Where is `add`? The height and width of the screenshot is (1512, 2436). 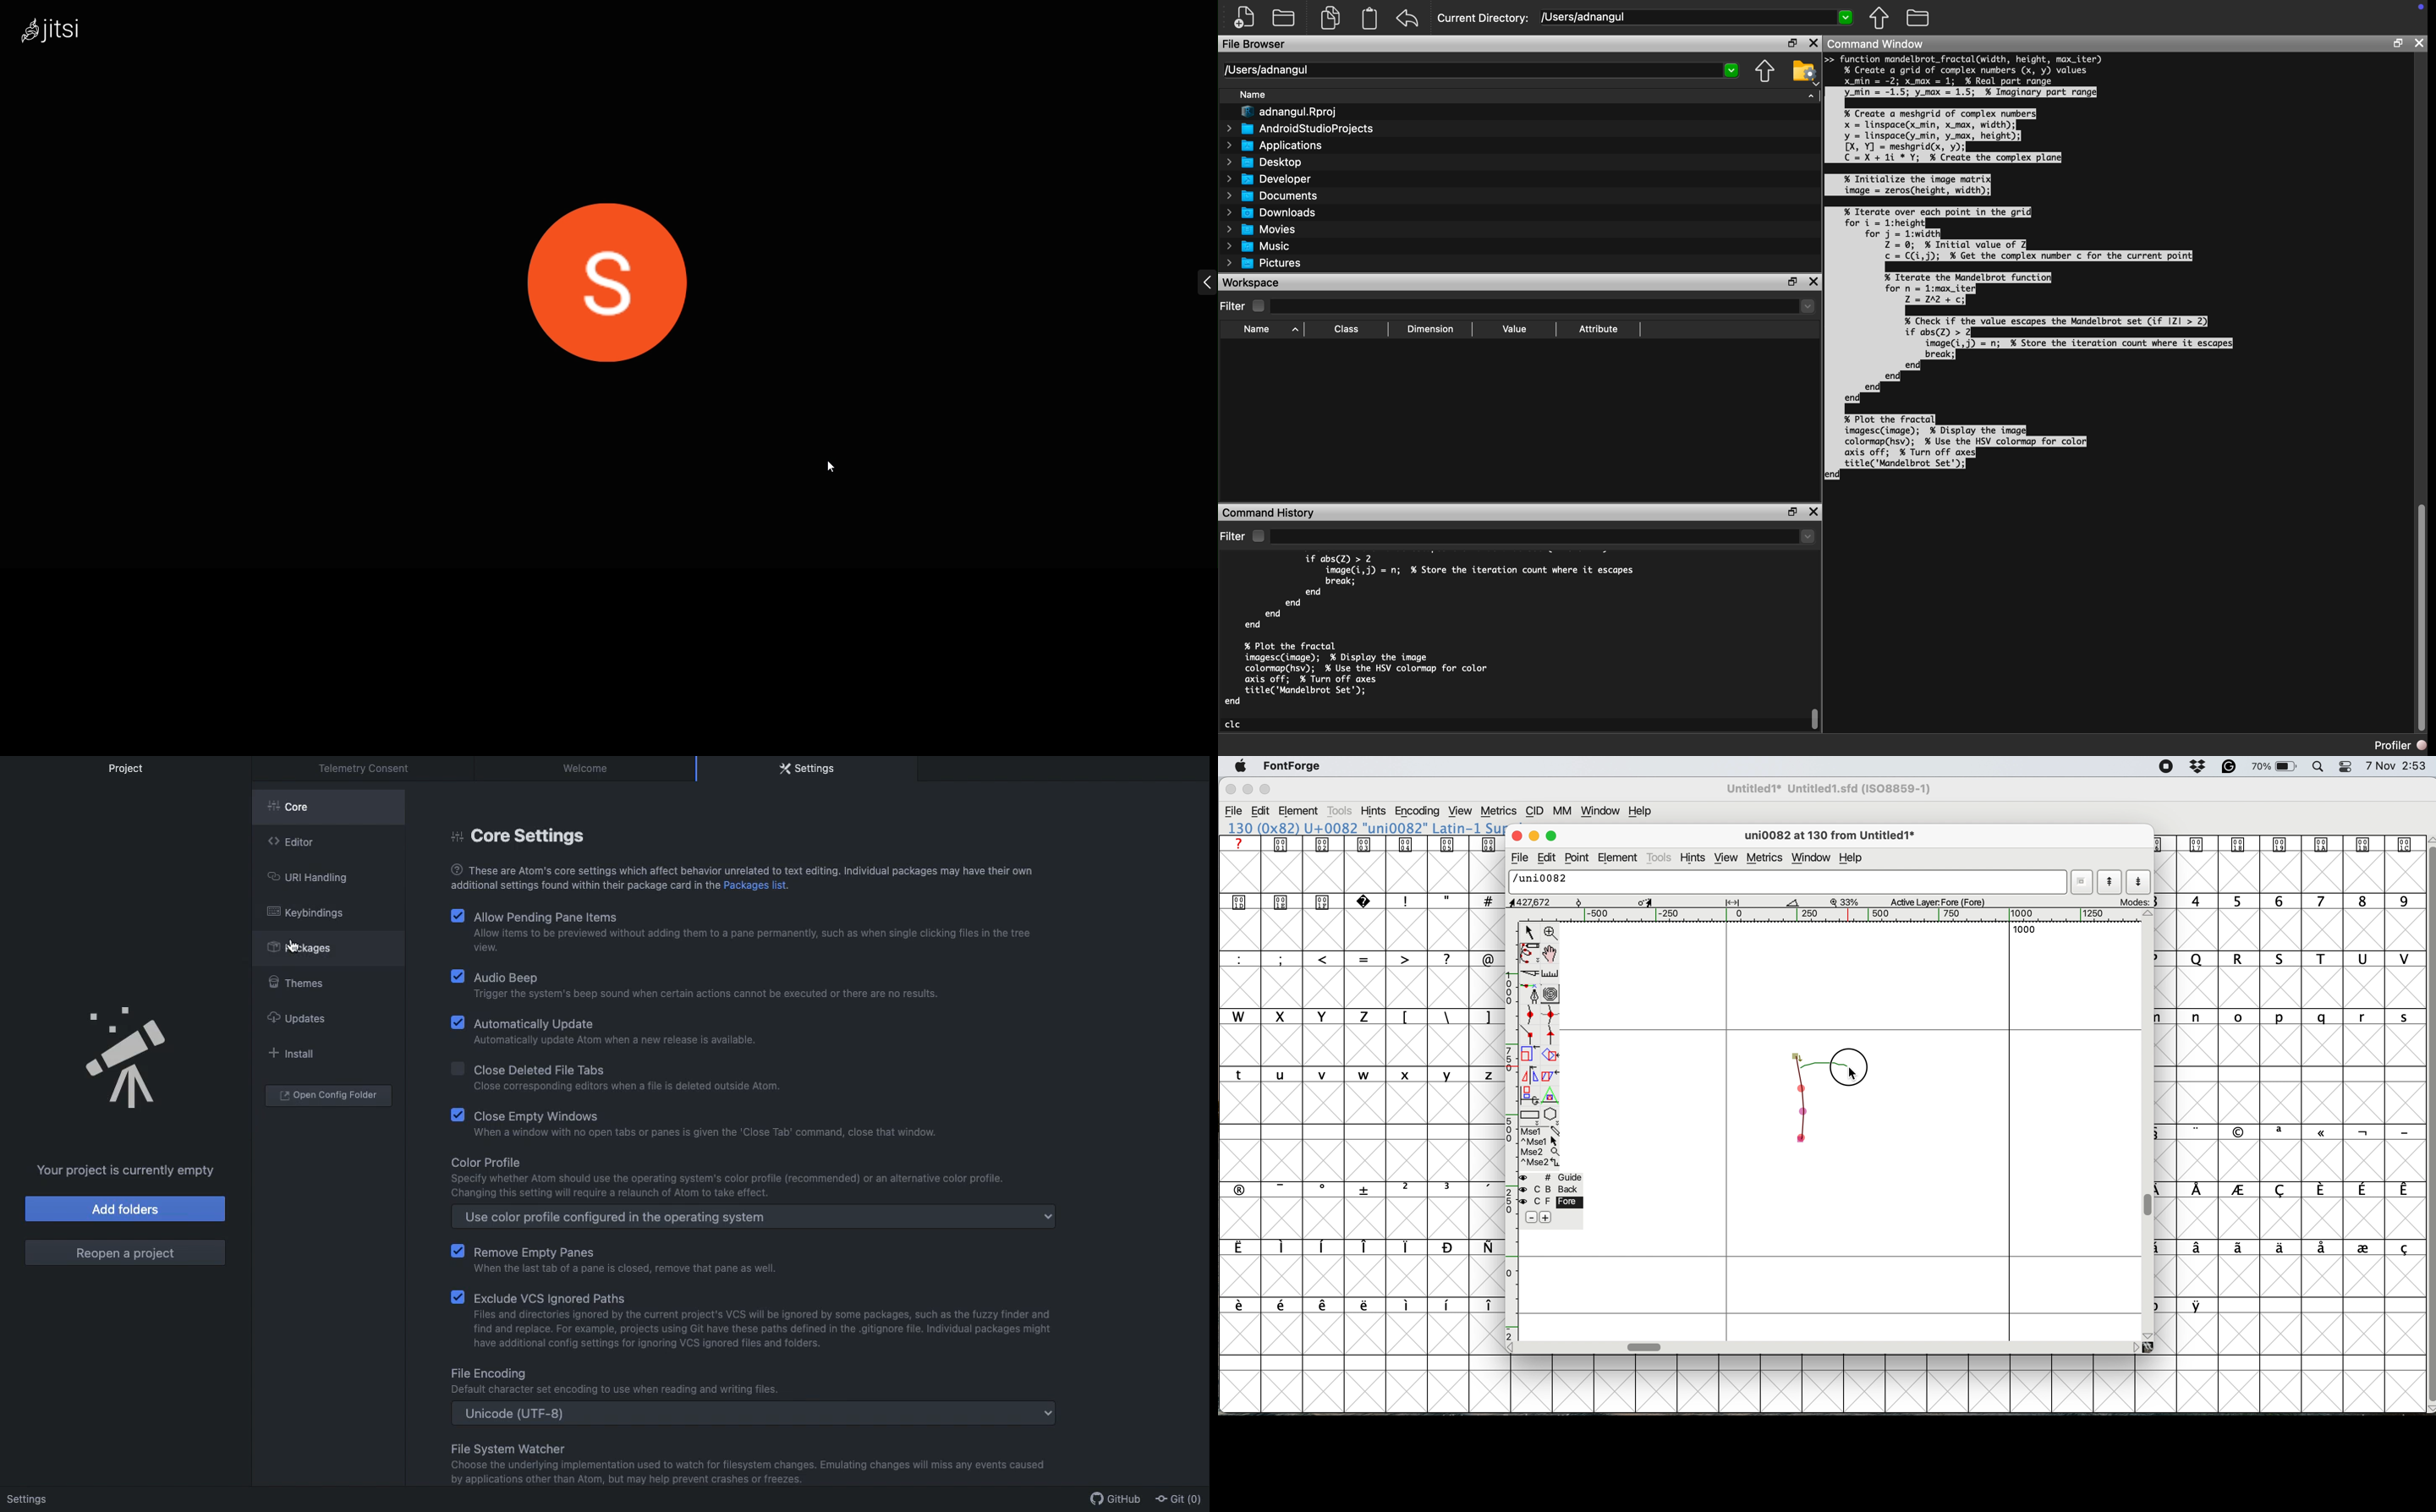
add is located at coordinates (1546, 1216).